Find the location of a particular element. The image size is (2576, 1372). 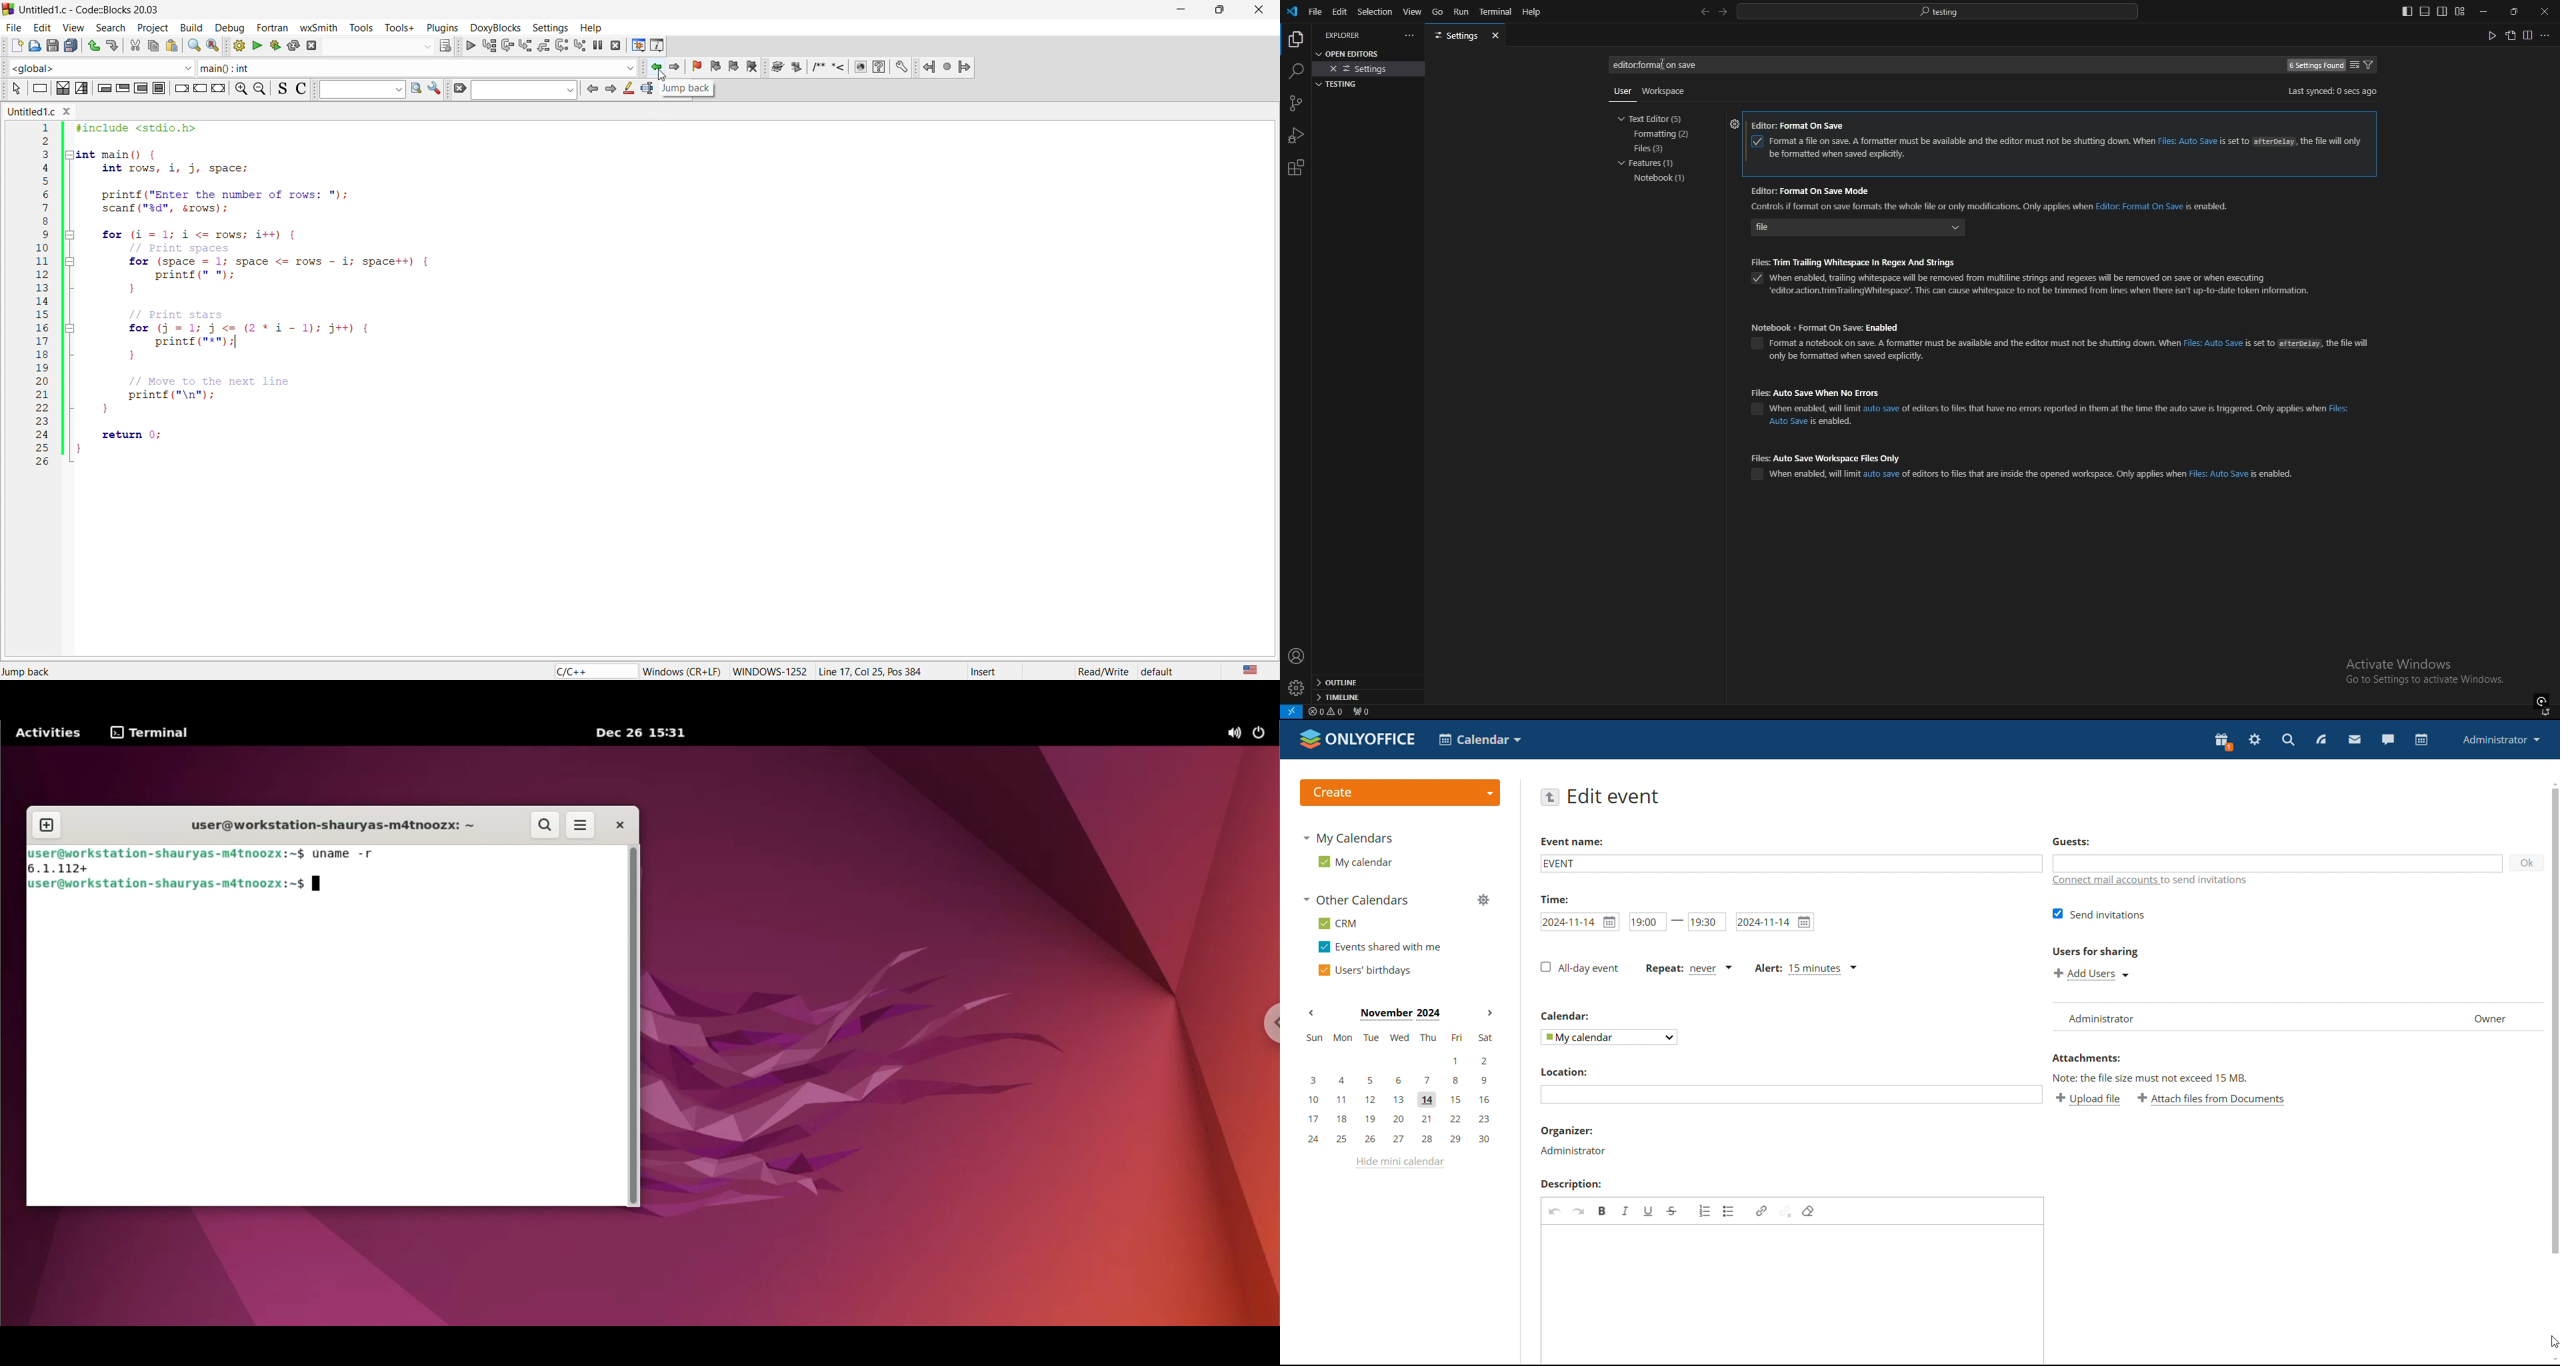

open file is located at coordinates (33, 46).